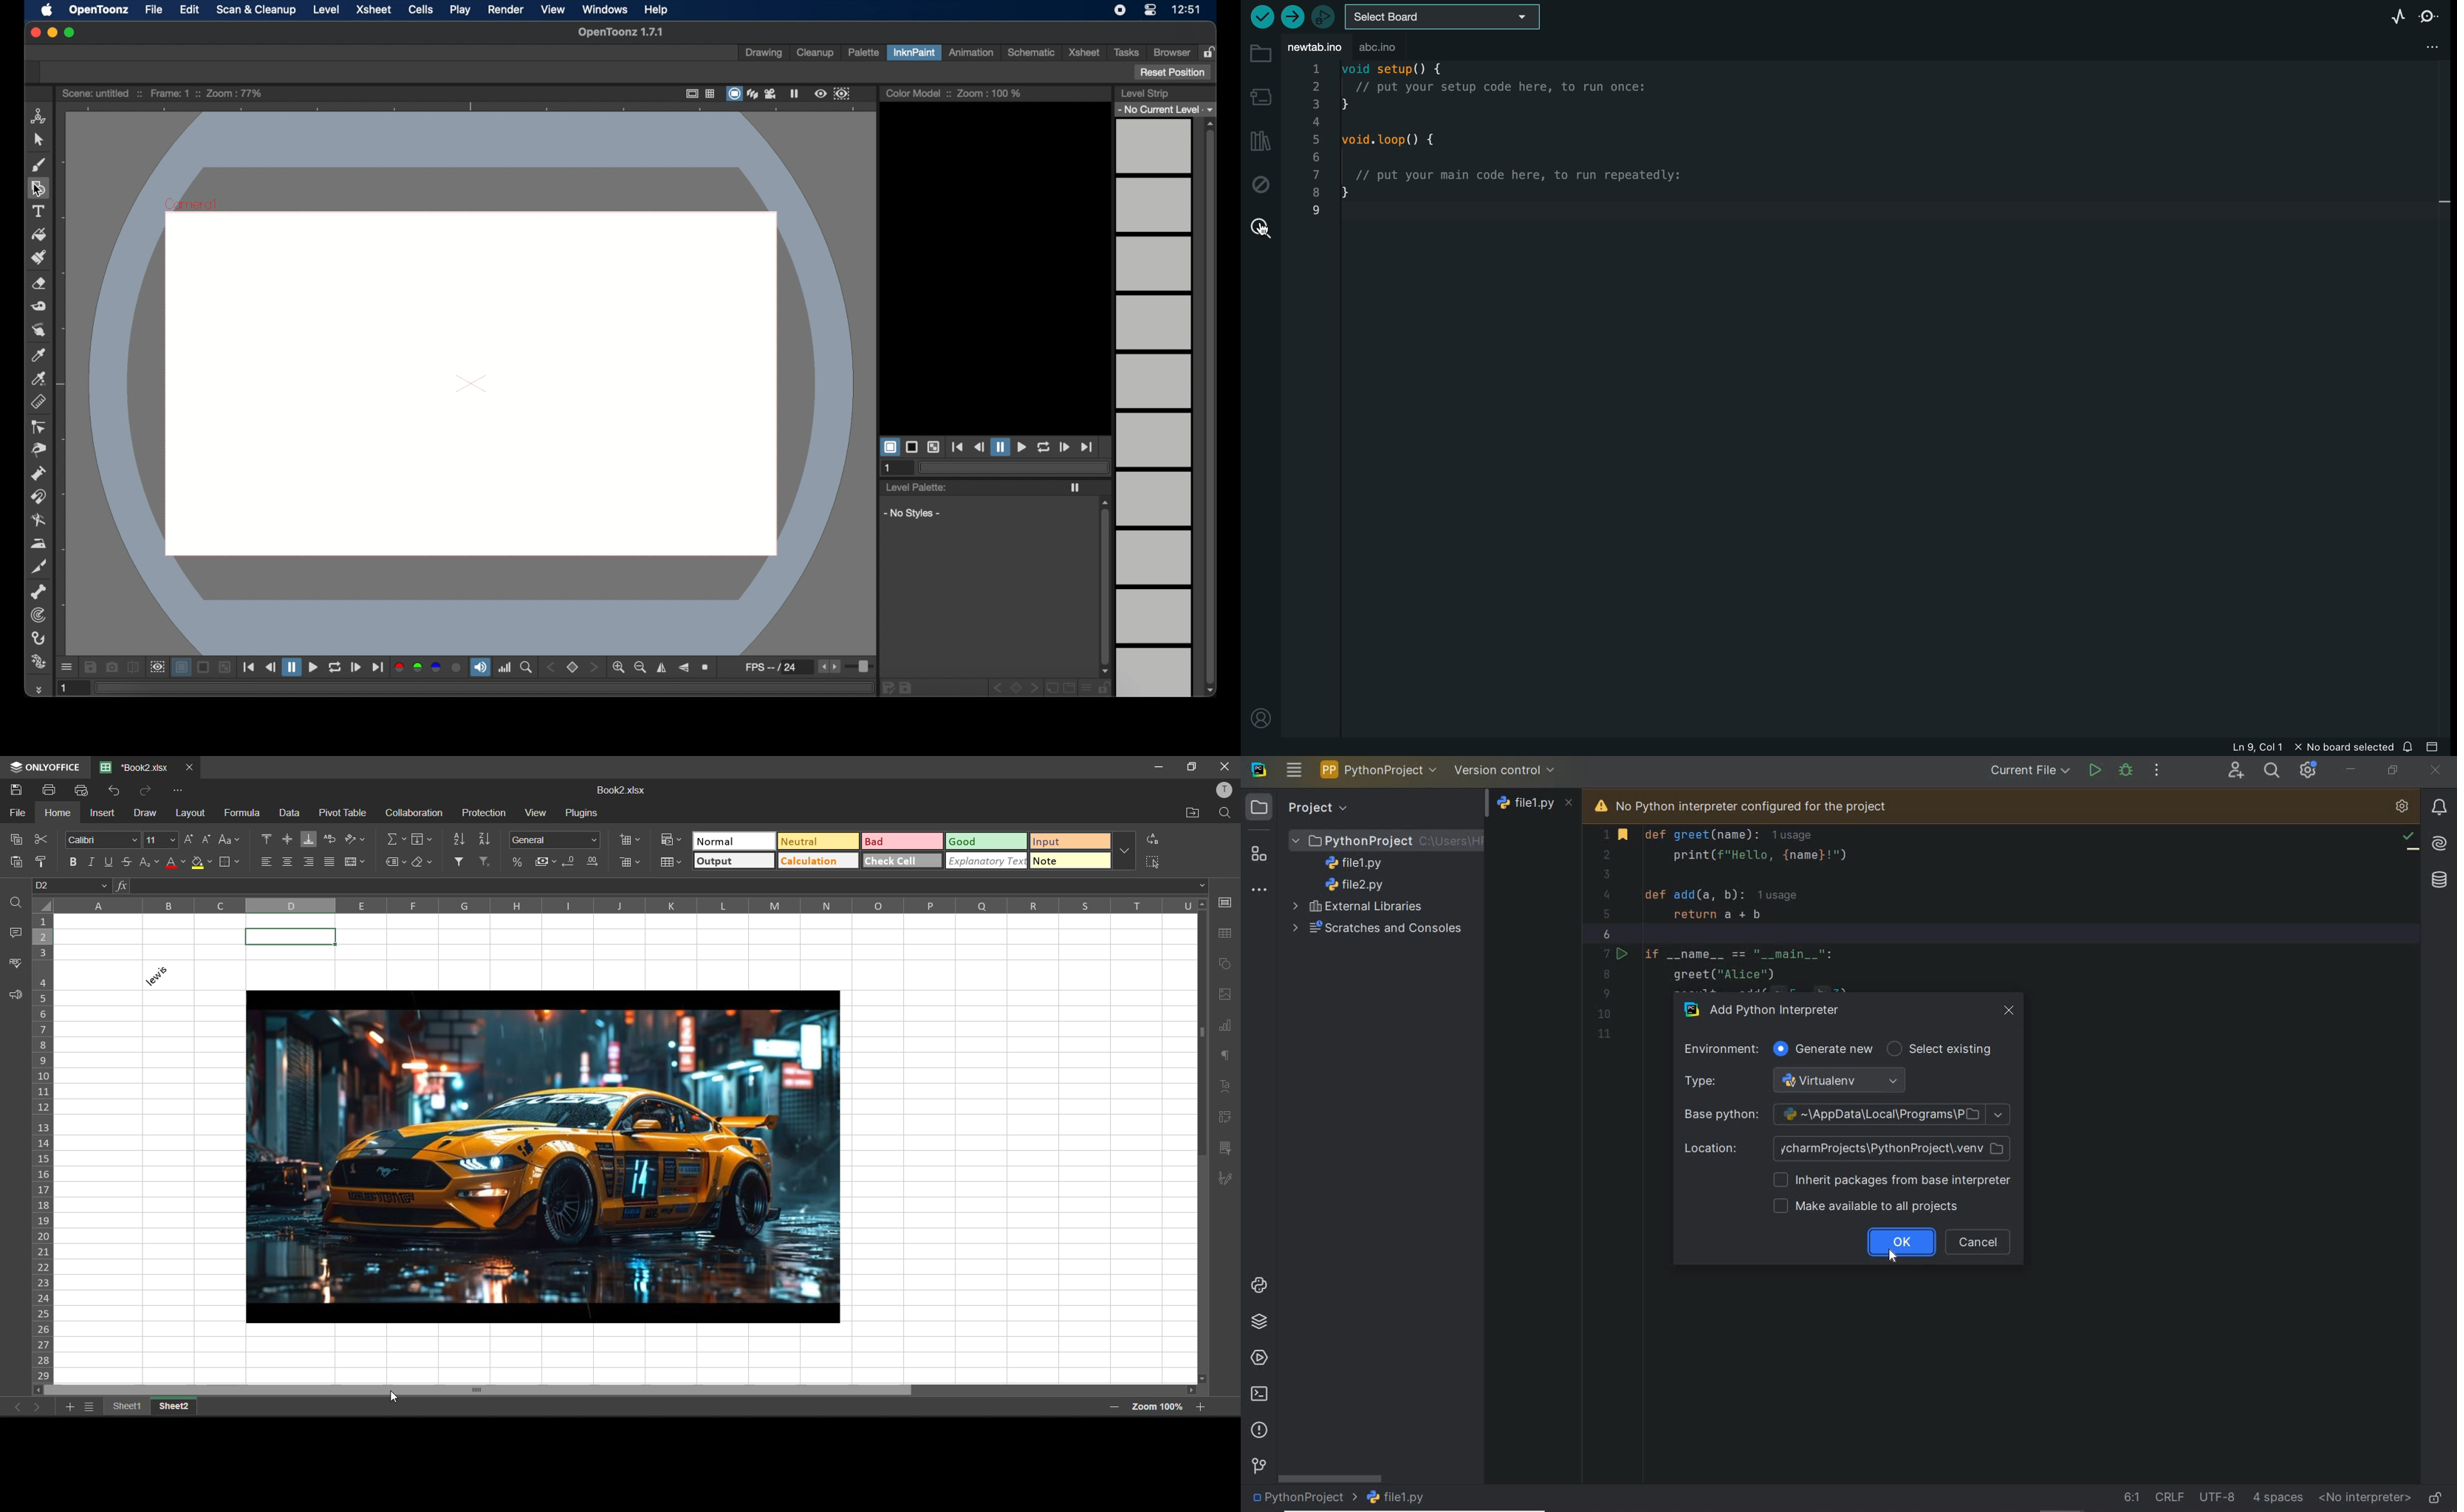  I want to click on zoom factor, so click(1157, 1408).